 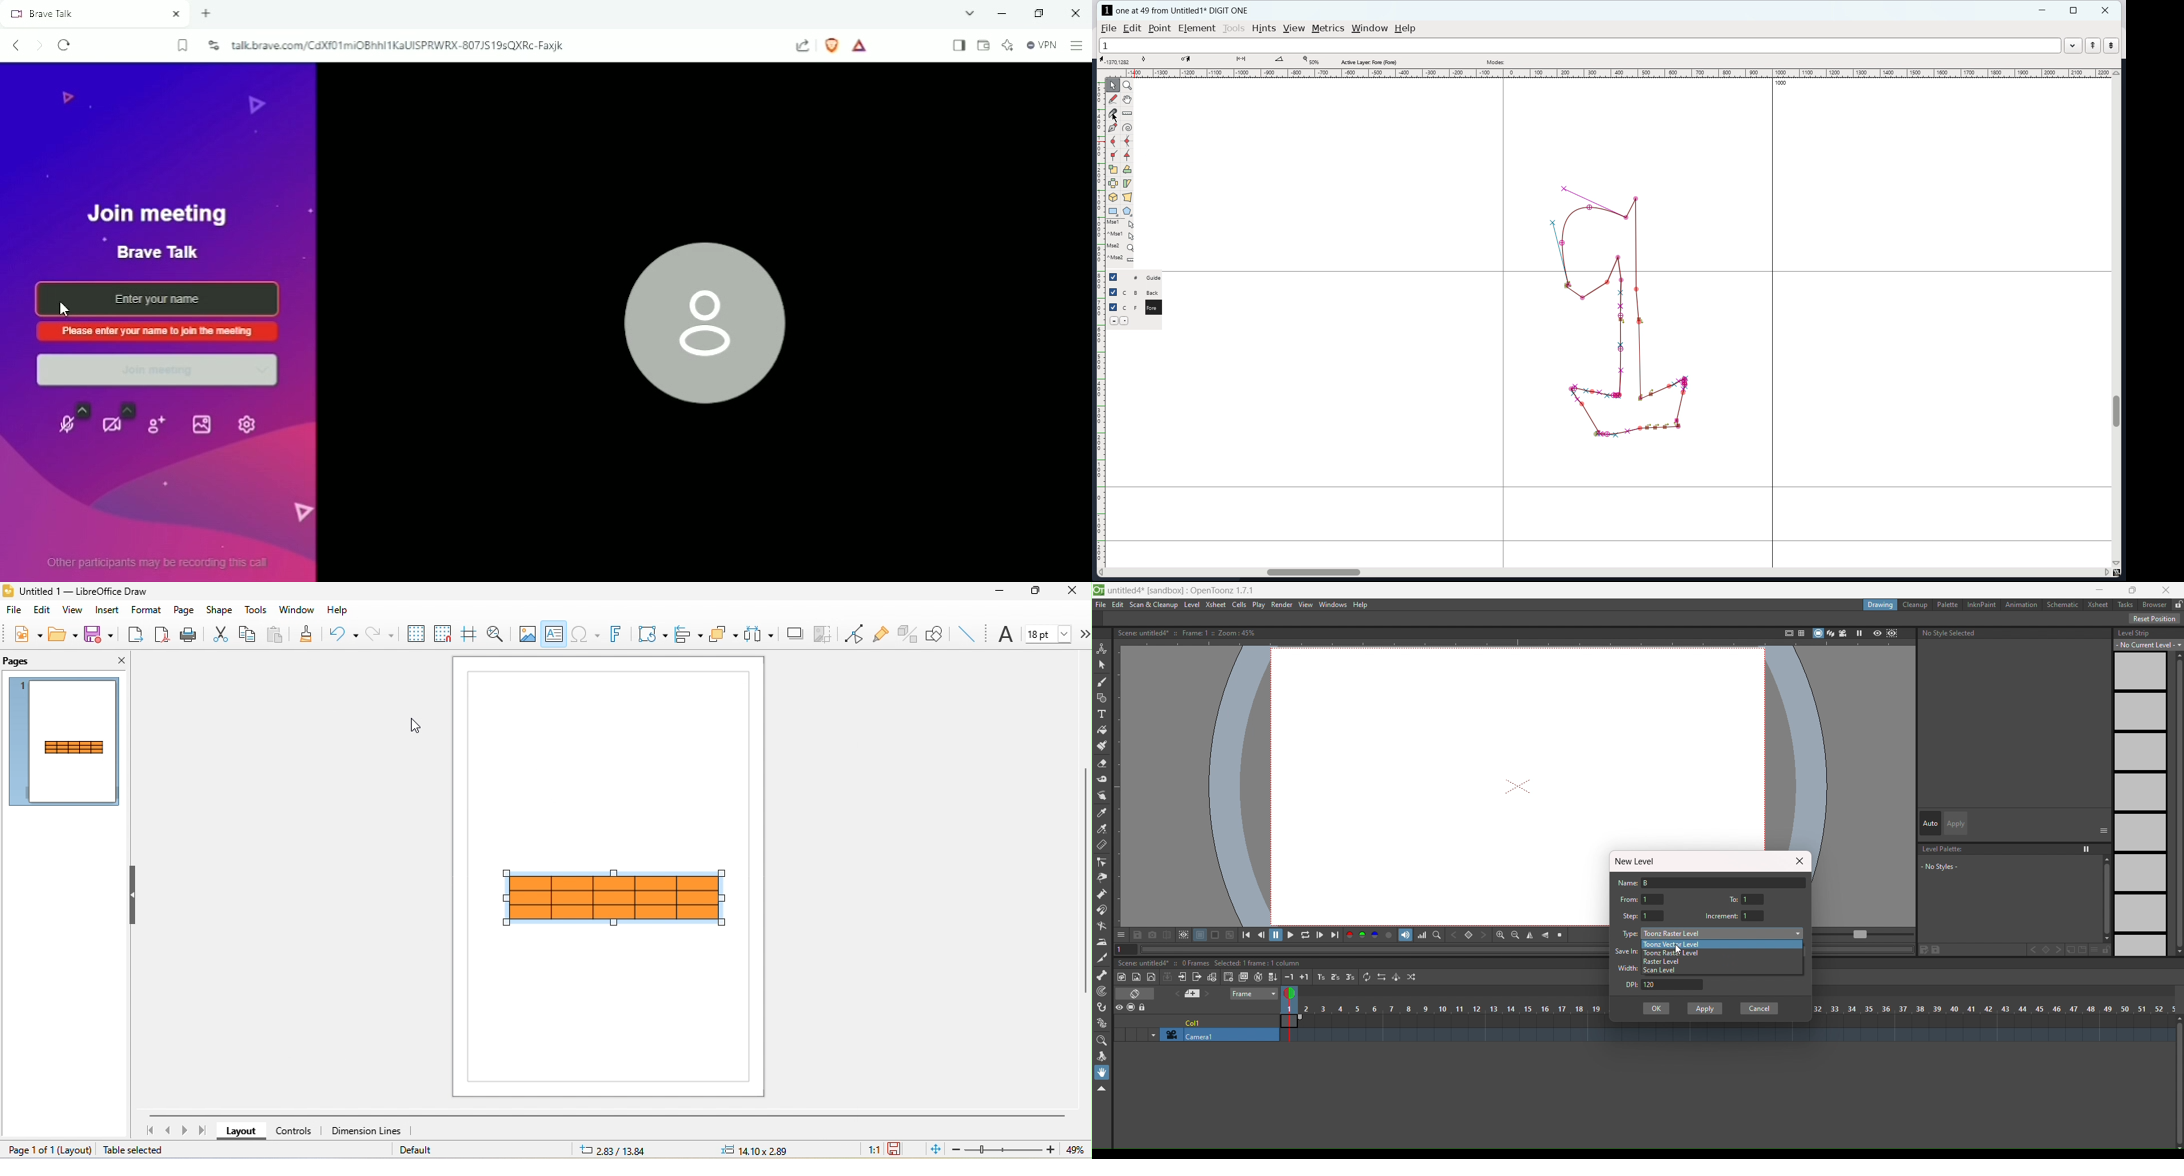 I want to click on horizontal scroll bar, so click(x=607, y=1115).